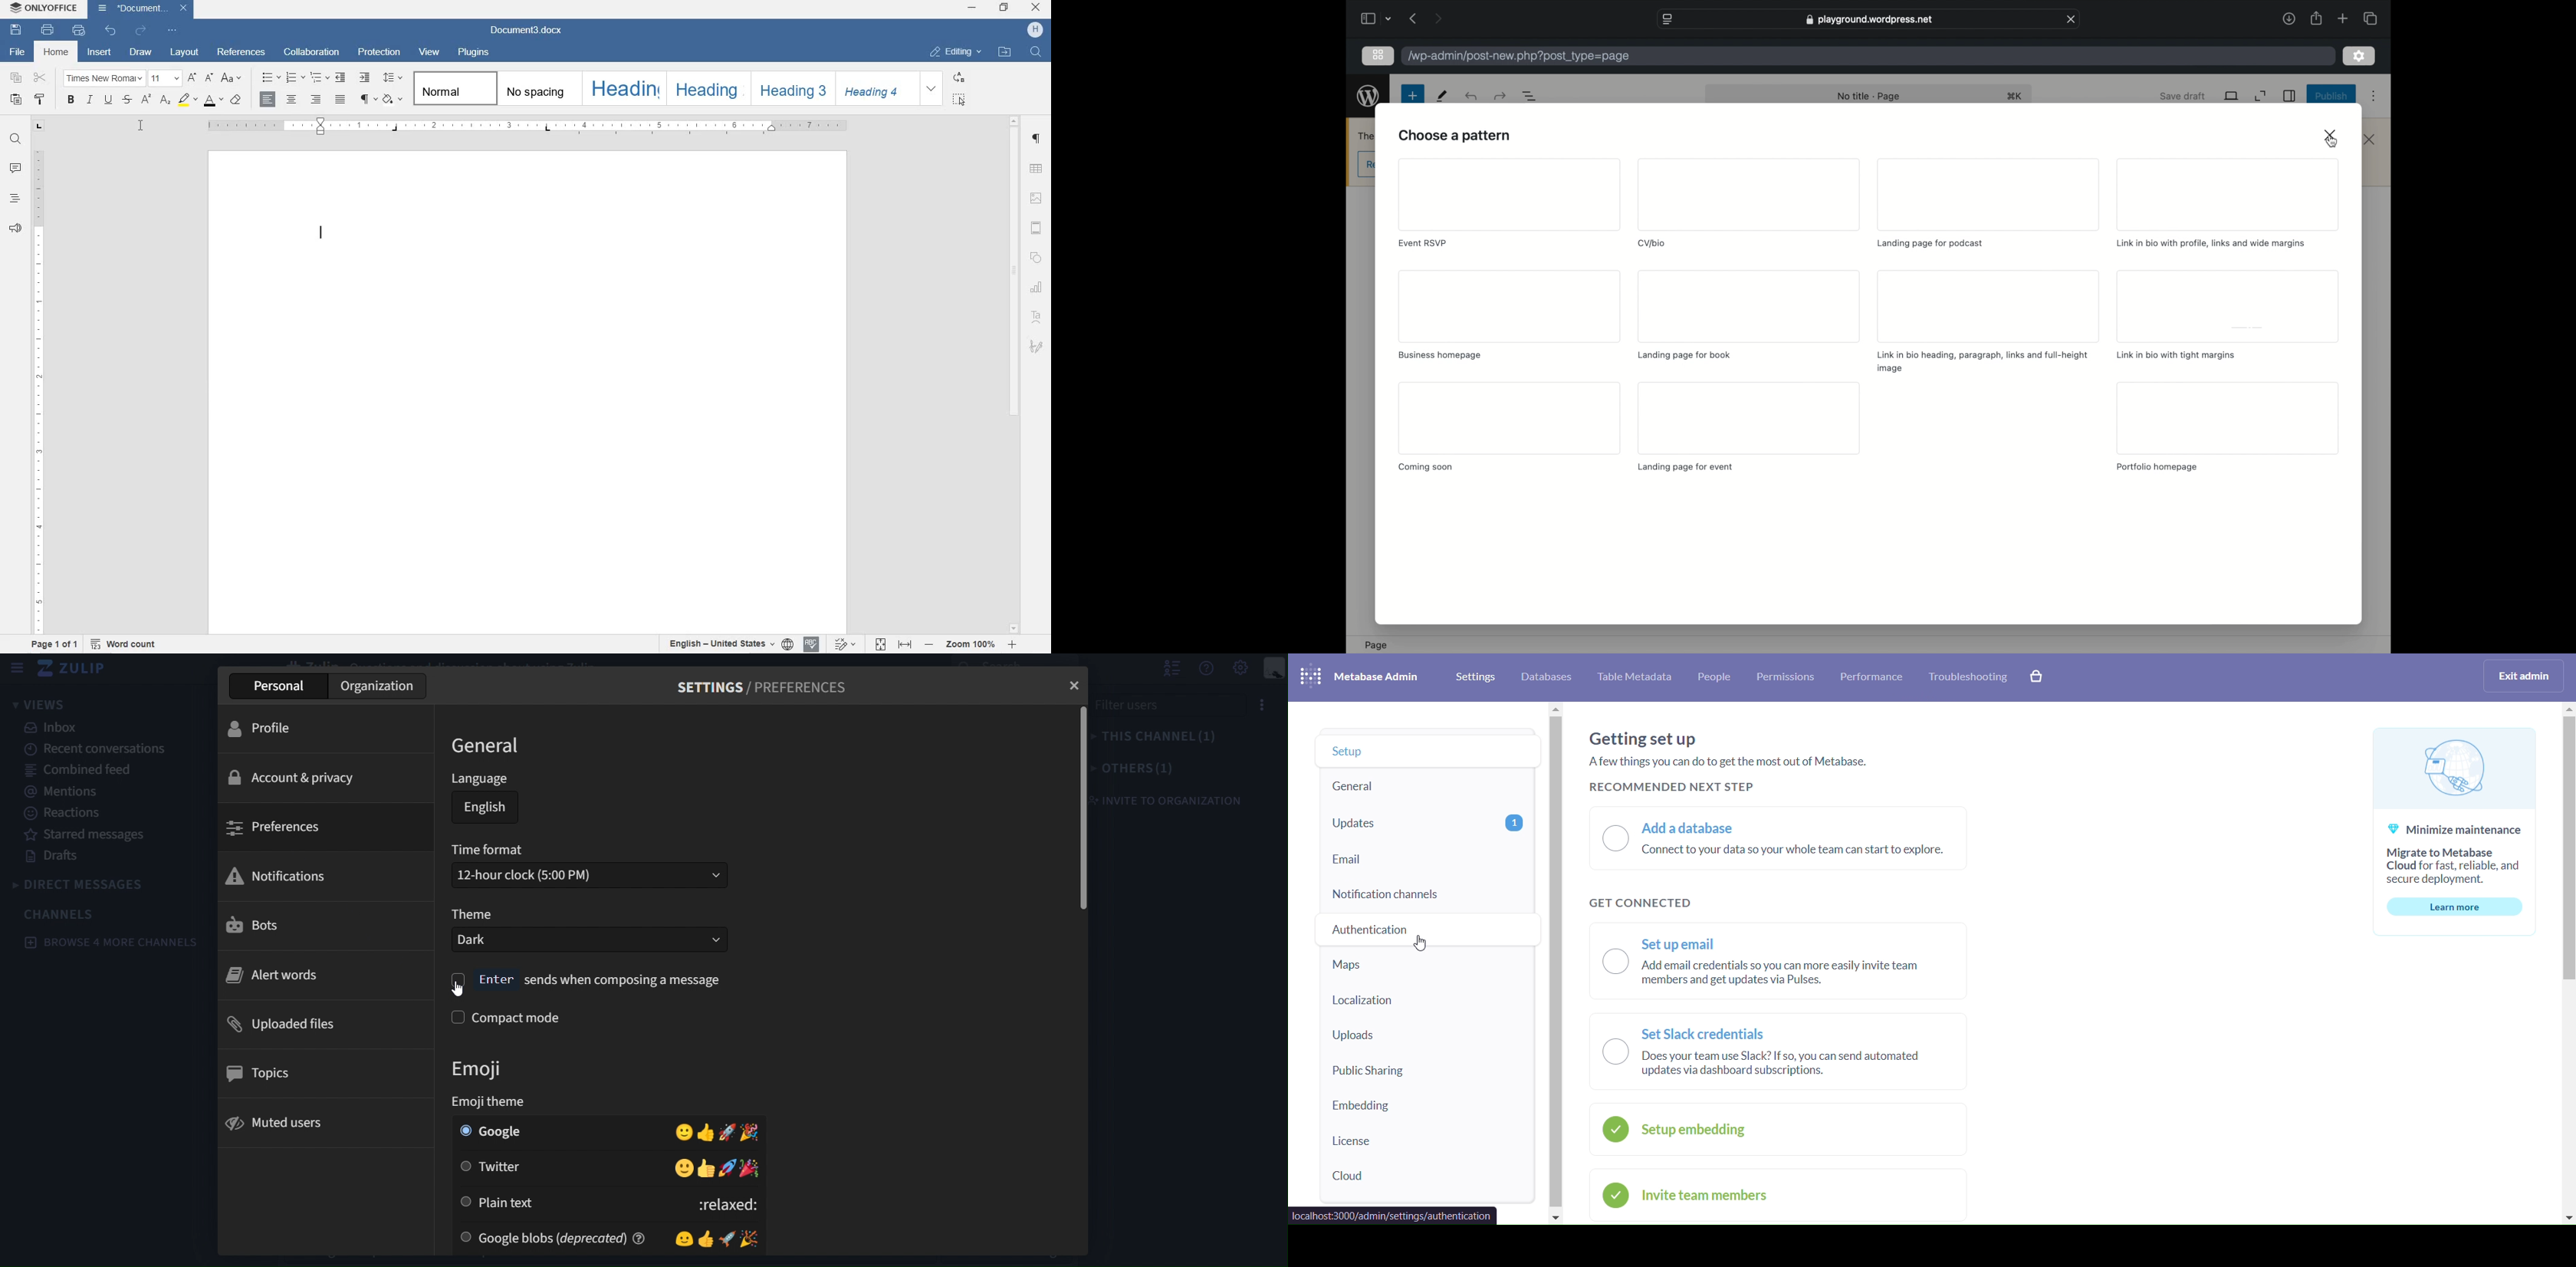 The image size is (2576, 1288). Describe the element at coordinates (2015, 96) in the screenshot. I see `shortcut` at that location.